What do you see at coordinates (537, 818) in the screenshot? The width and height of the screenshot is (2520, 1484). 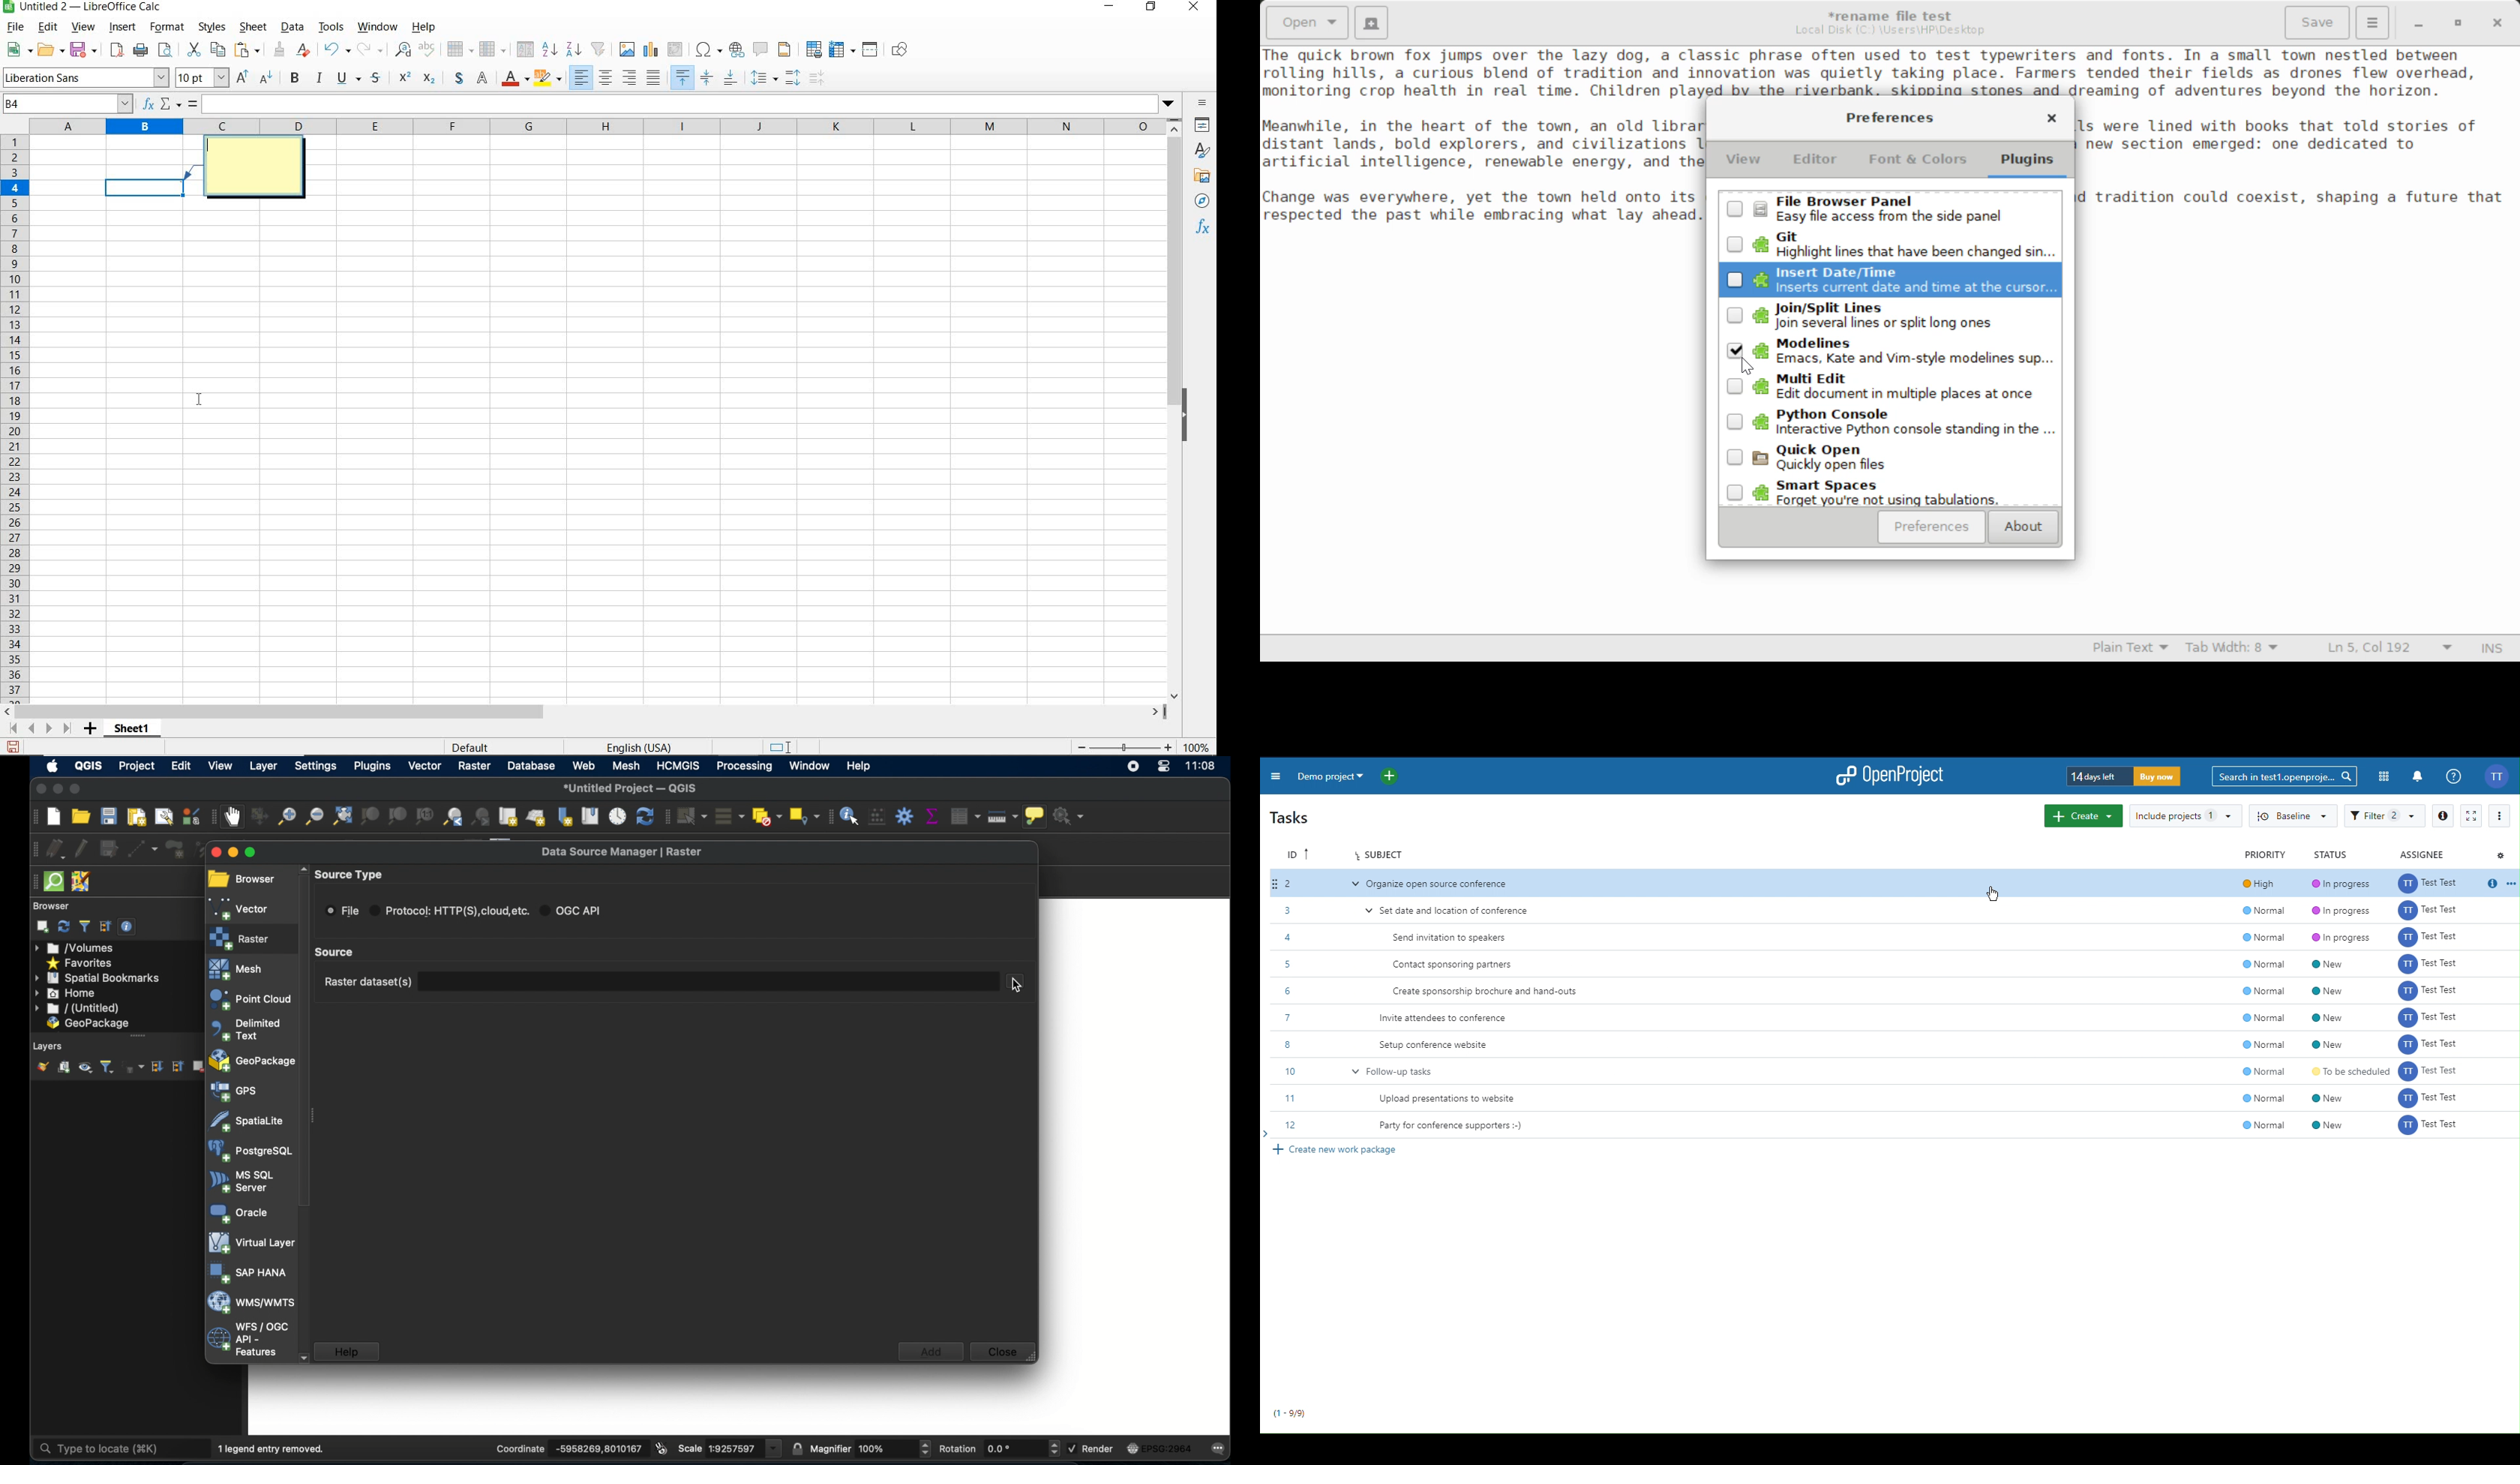 I see `new 3d map view` at bounding box center [537, 818].